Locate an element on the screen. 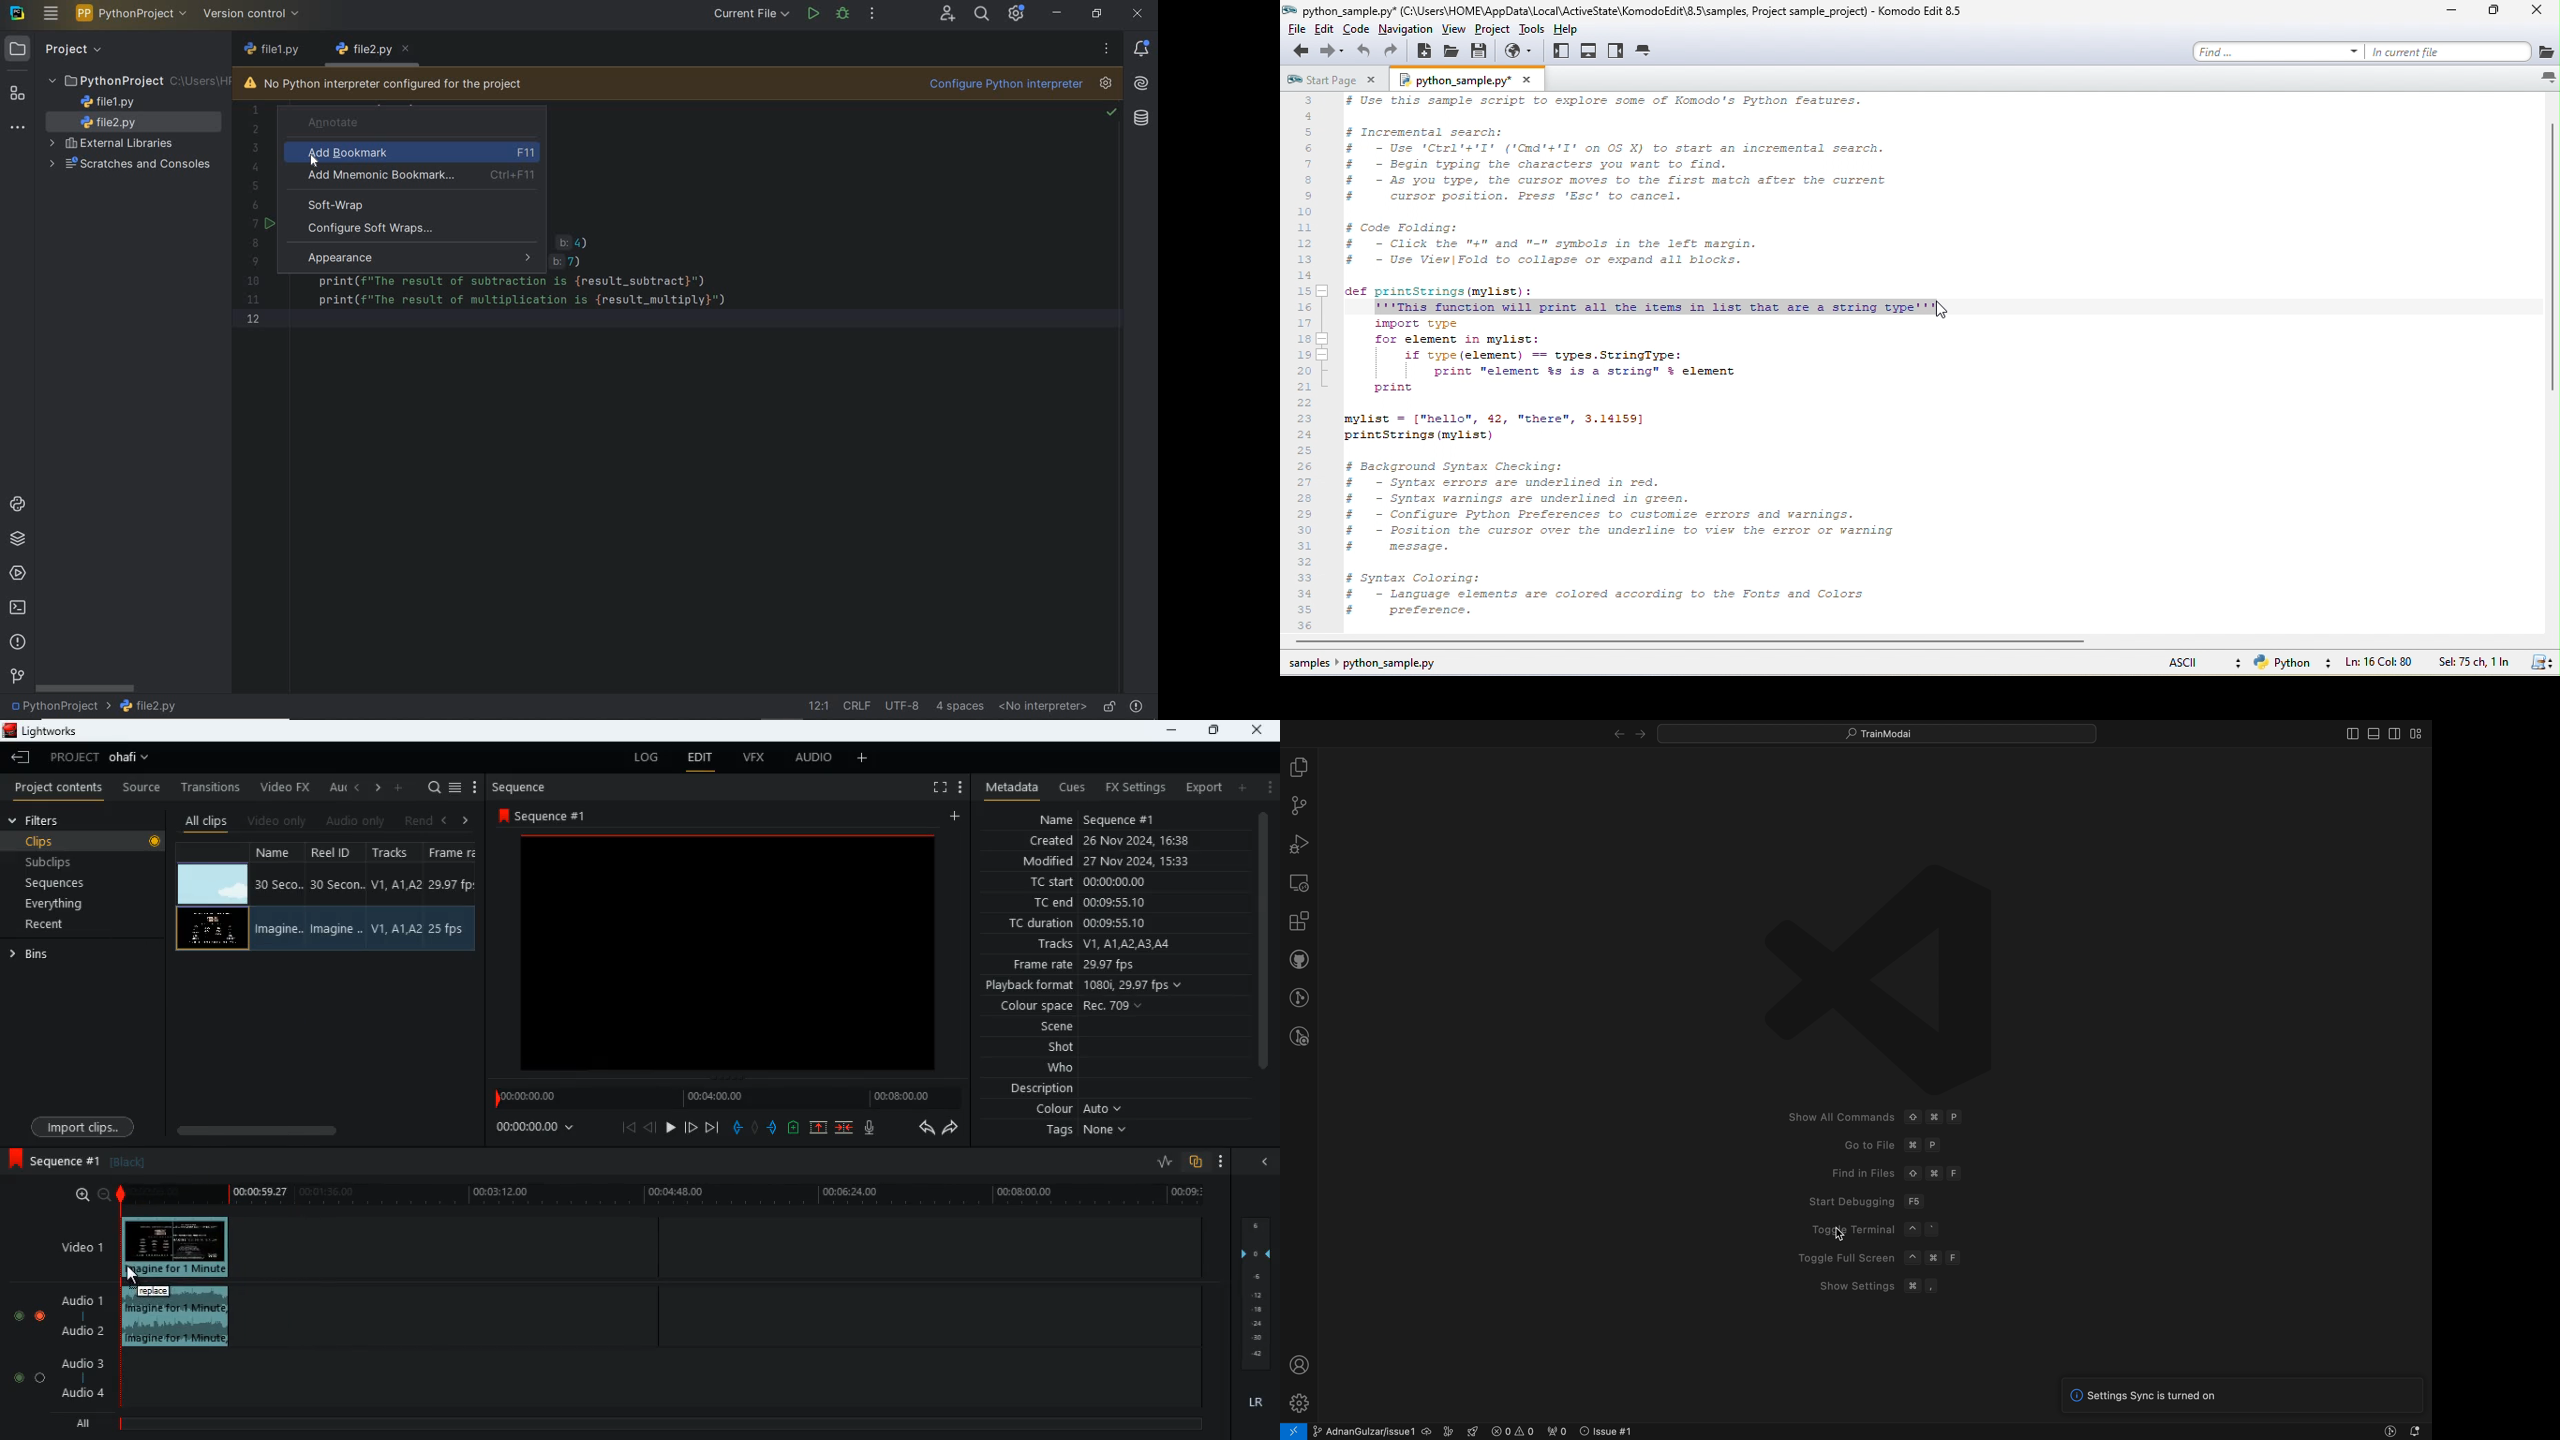 The image size is (2576, 1456). who is located at coordinates (1065, 1067).